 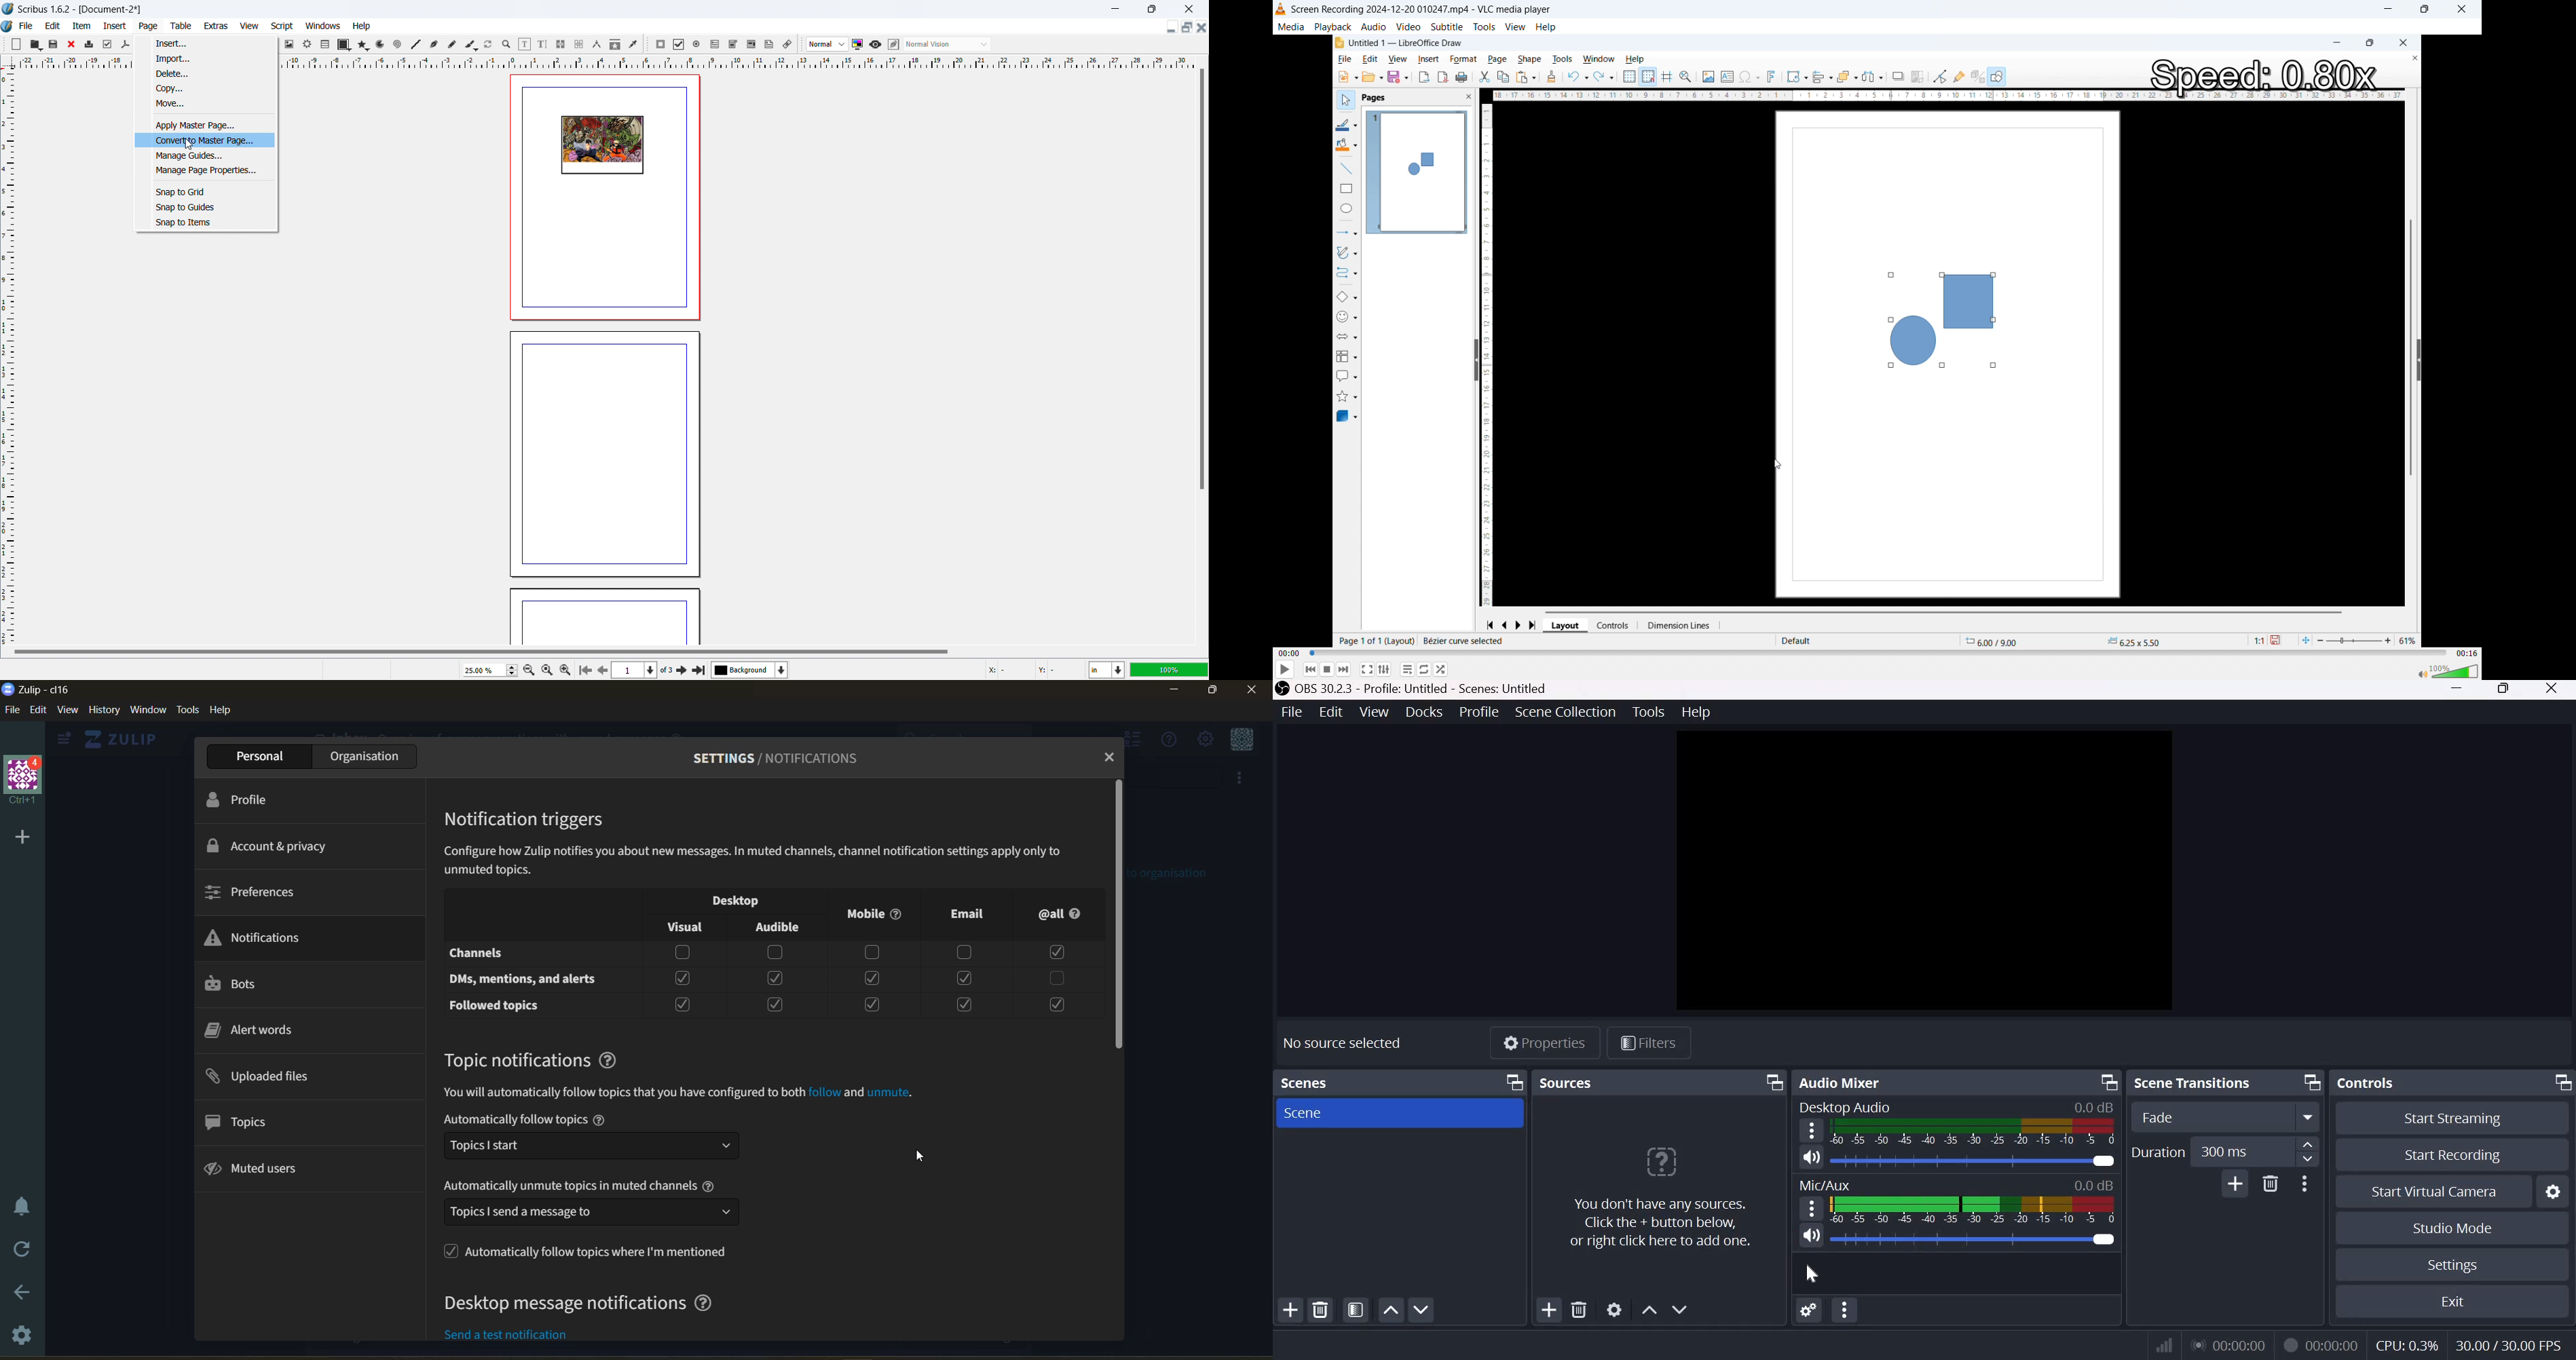 What do you see at coordinates (1415, 689) in the screenshot?
I see `OBS 30.2.3 - Profile: Untitled - Scenes: Untitled` at bounding box center [1415, 689].